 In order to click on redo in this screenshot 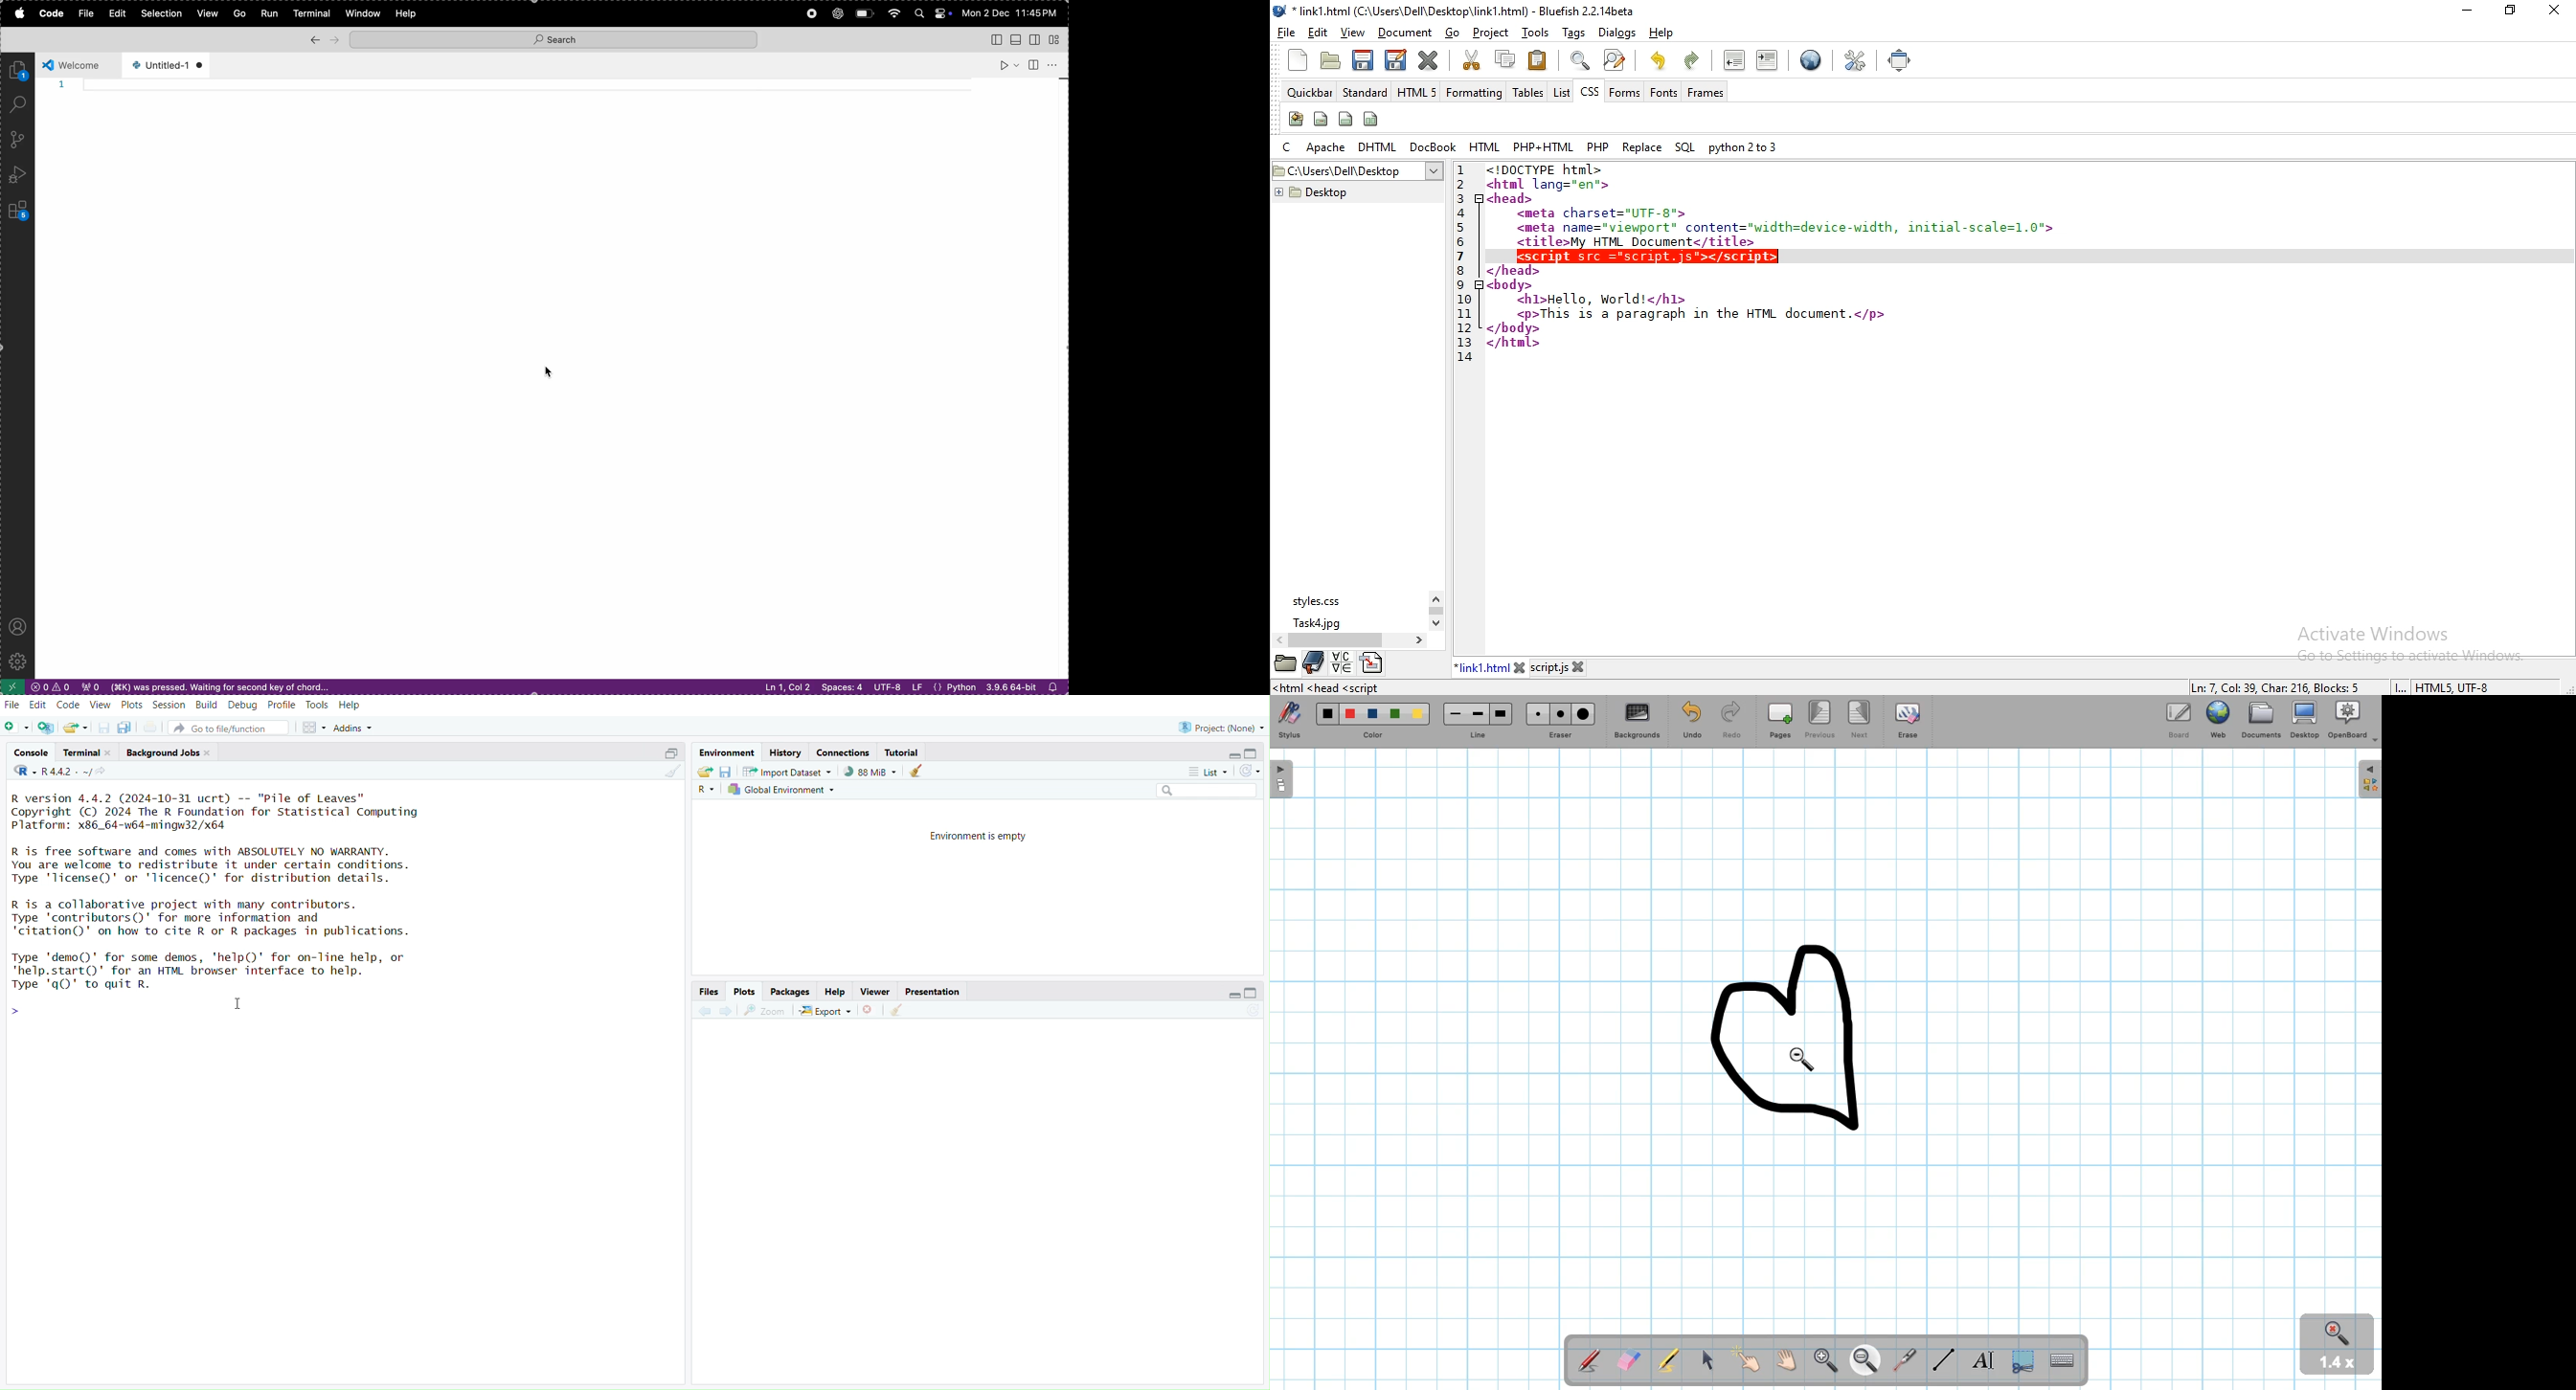, I will do `click(1692, 61)`.